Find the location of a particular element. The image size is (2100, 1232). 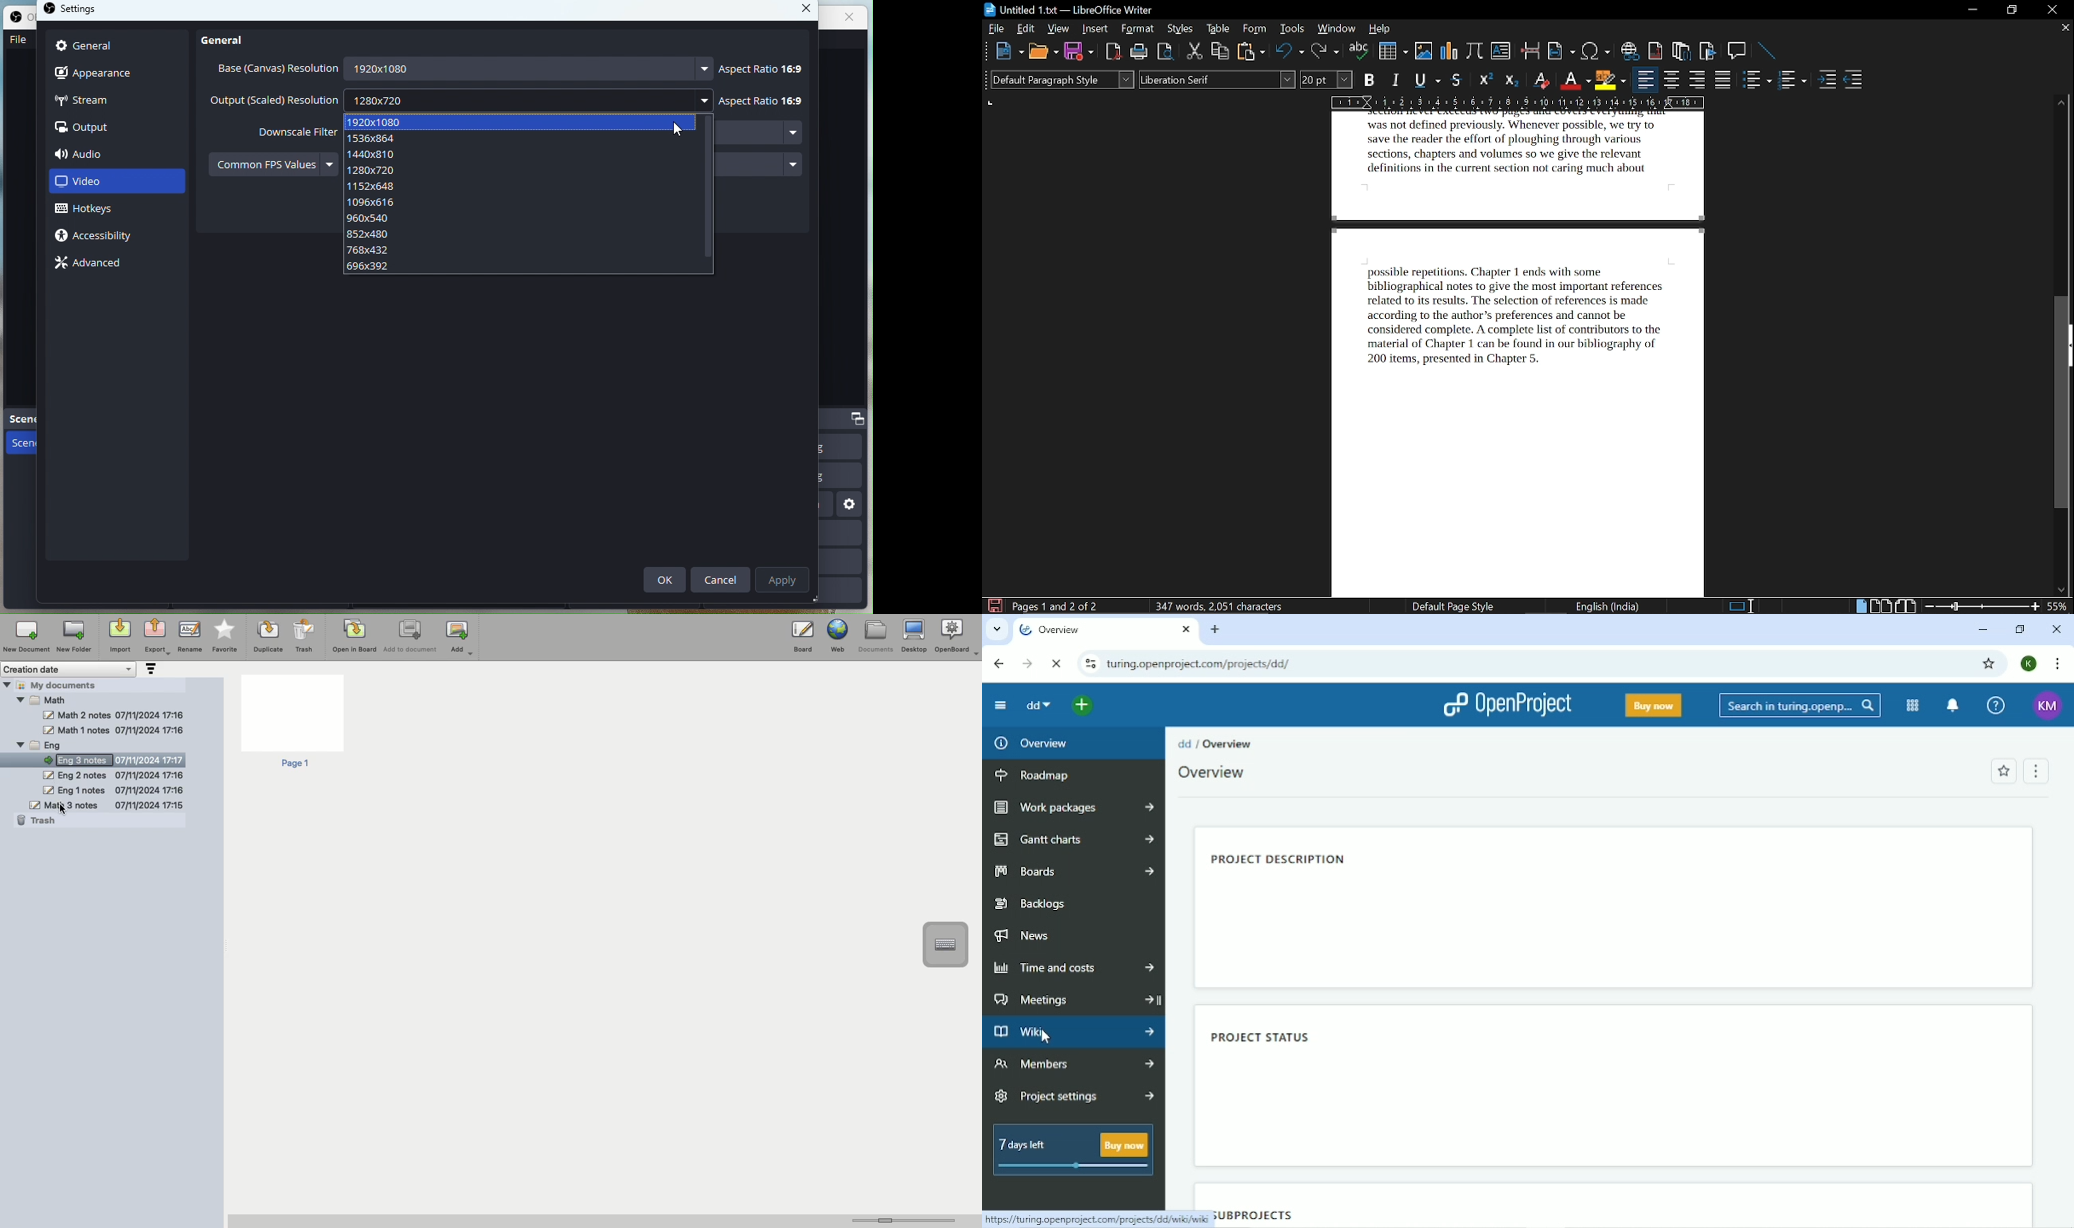

Apply is located at coordinates (785, 578).